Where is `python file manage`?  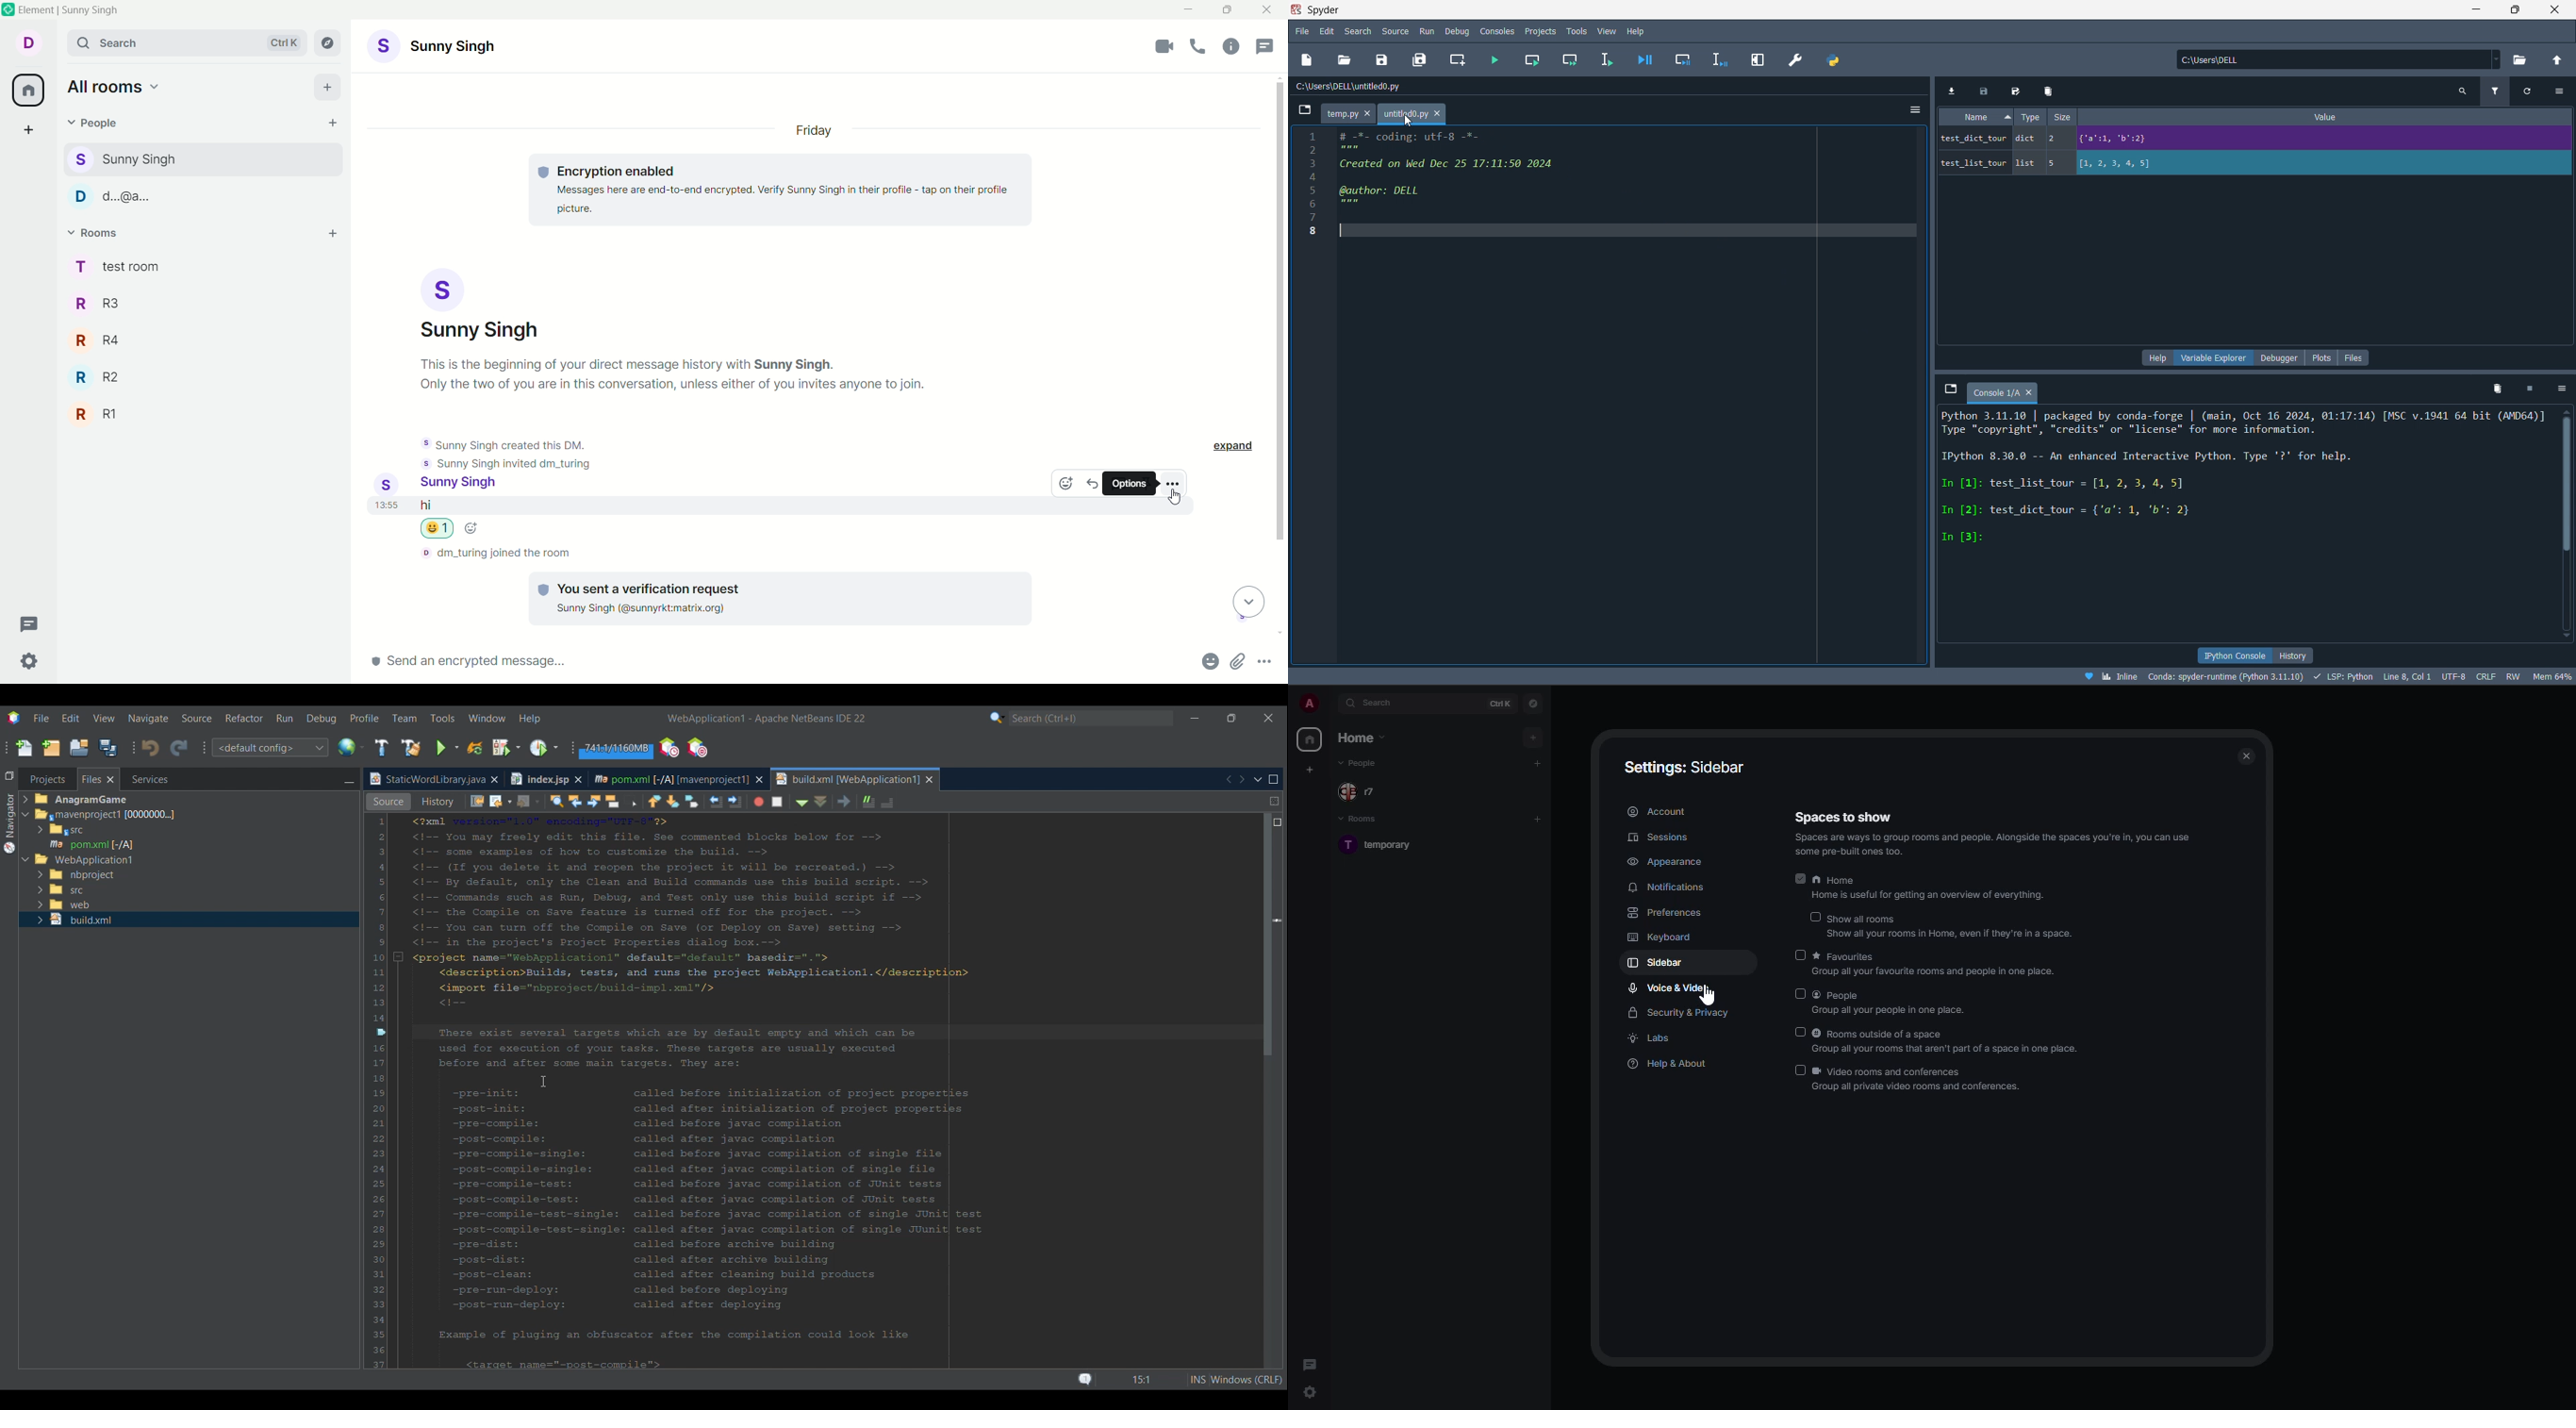
python file manage is located at coordinates (1833, 60).